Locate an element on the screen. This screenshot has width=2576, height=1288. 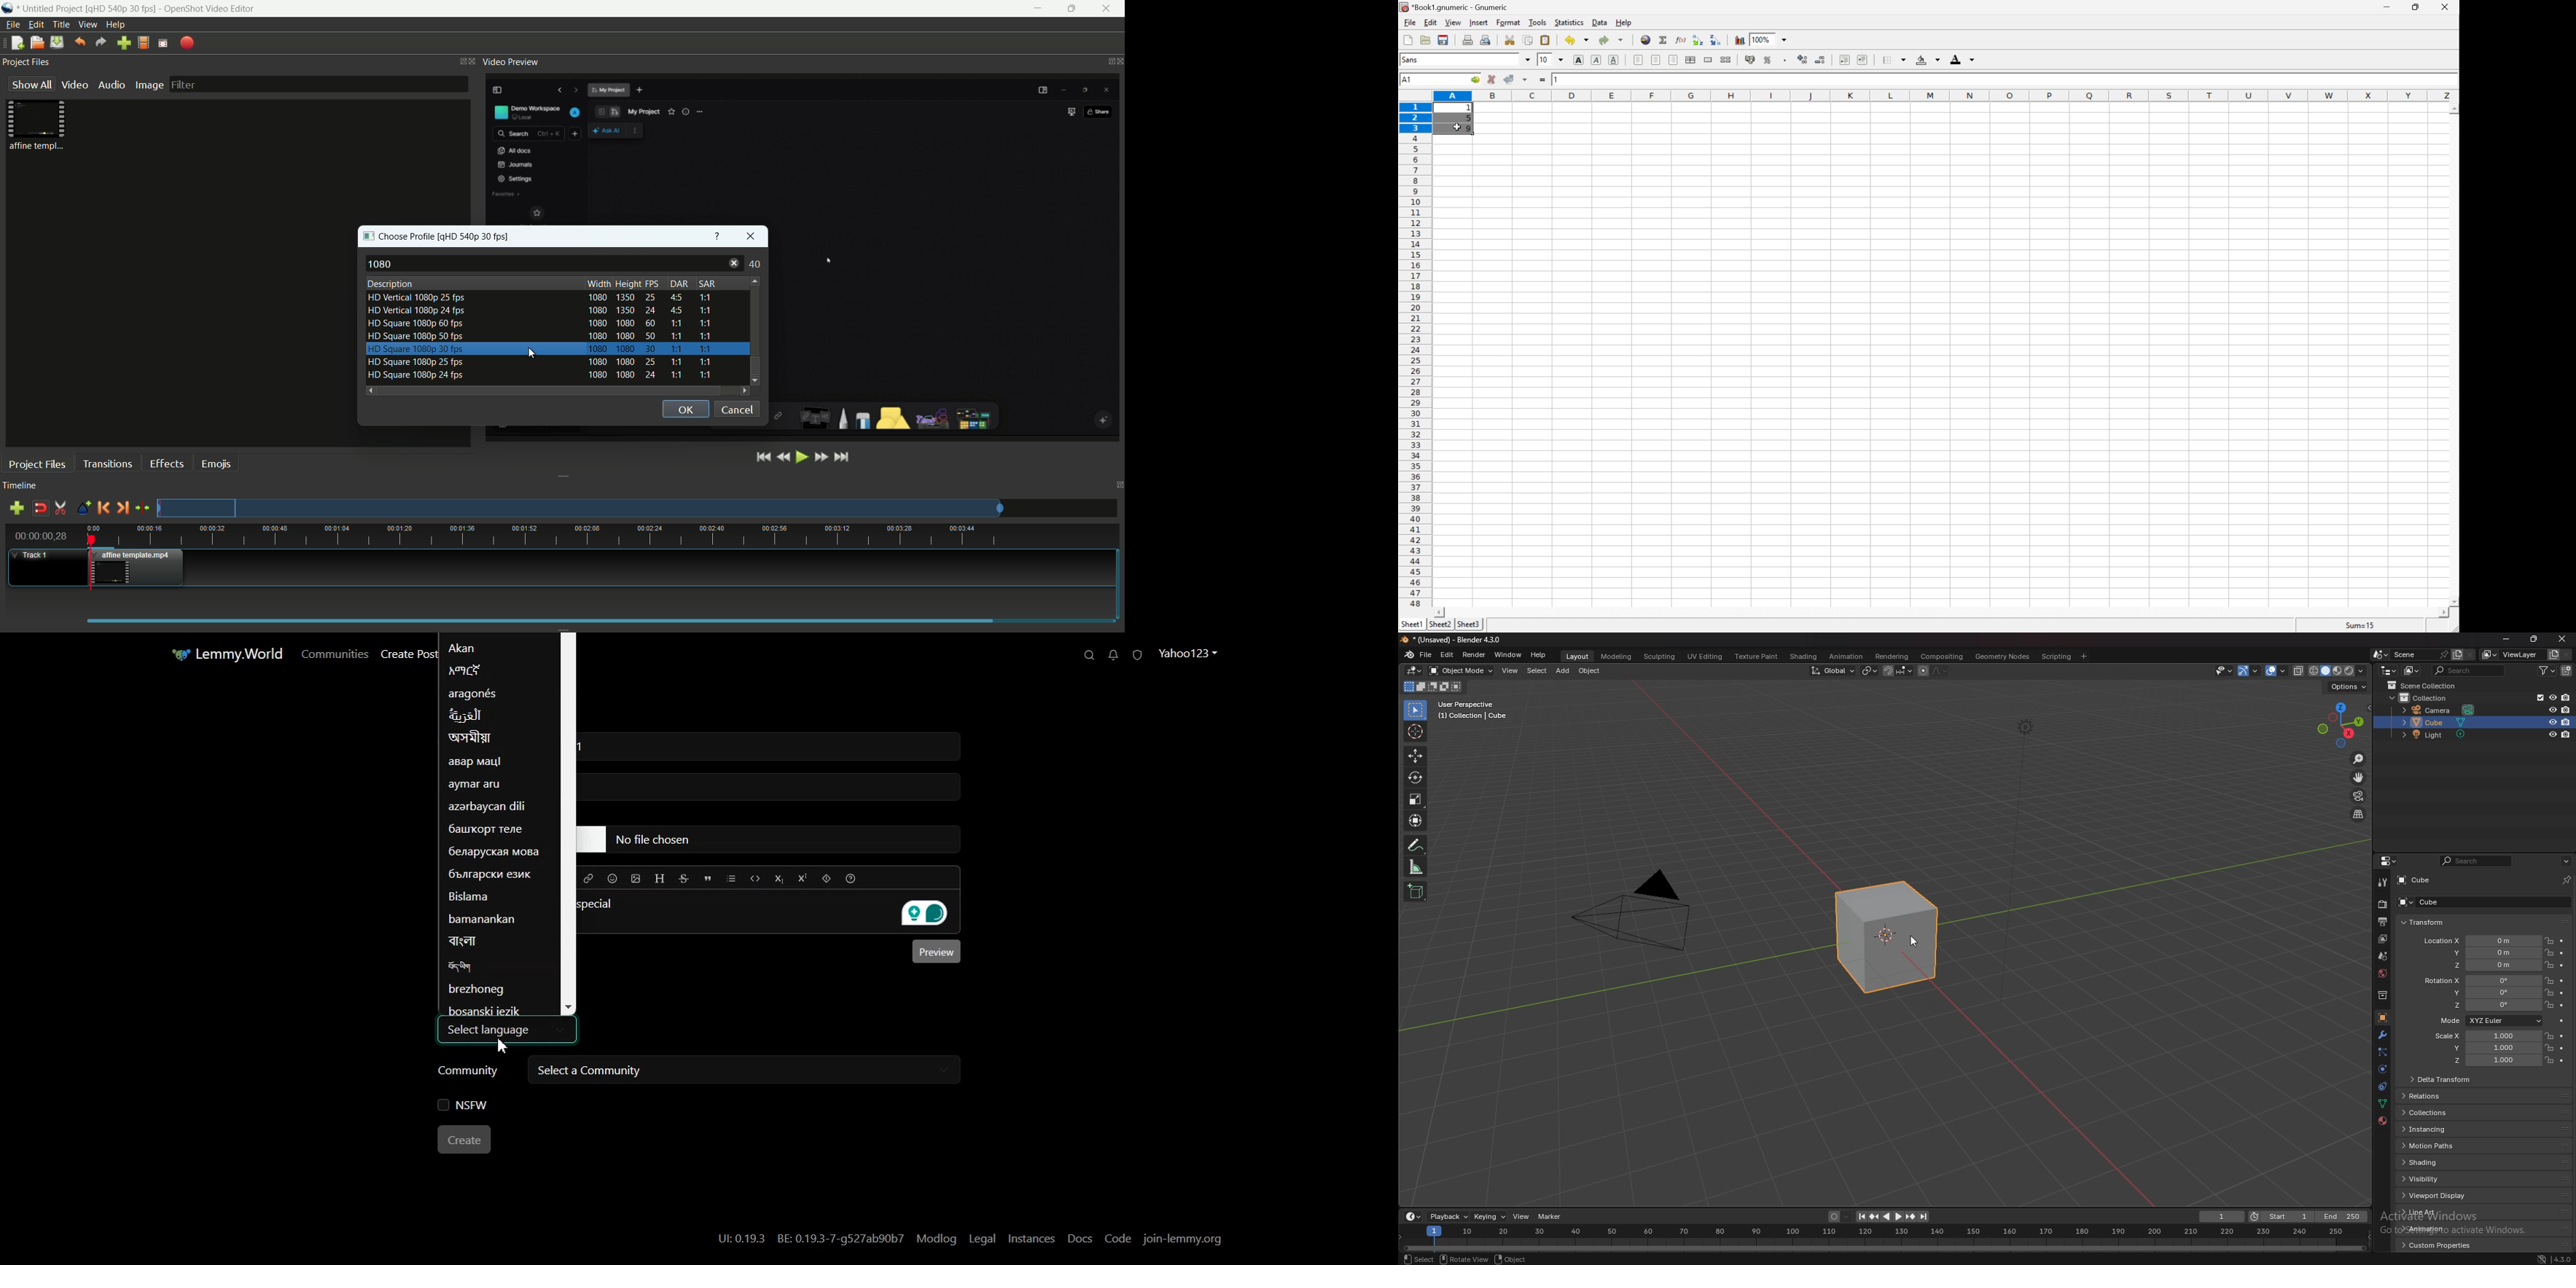
profile-1 is located at coordinates (541, 298).